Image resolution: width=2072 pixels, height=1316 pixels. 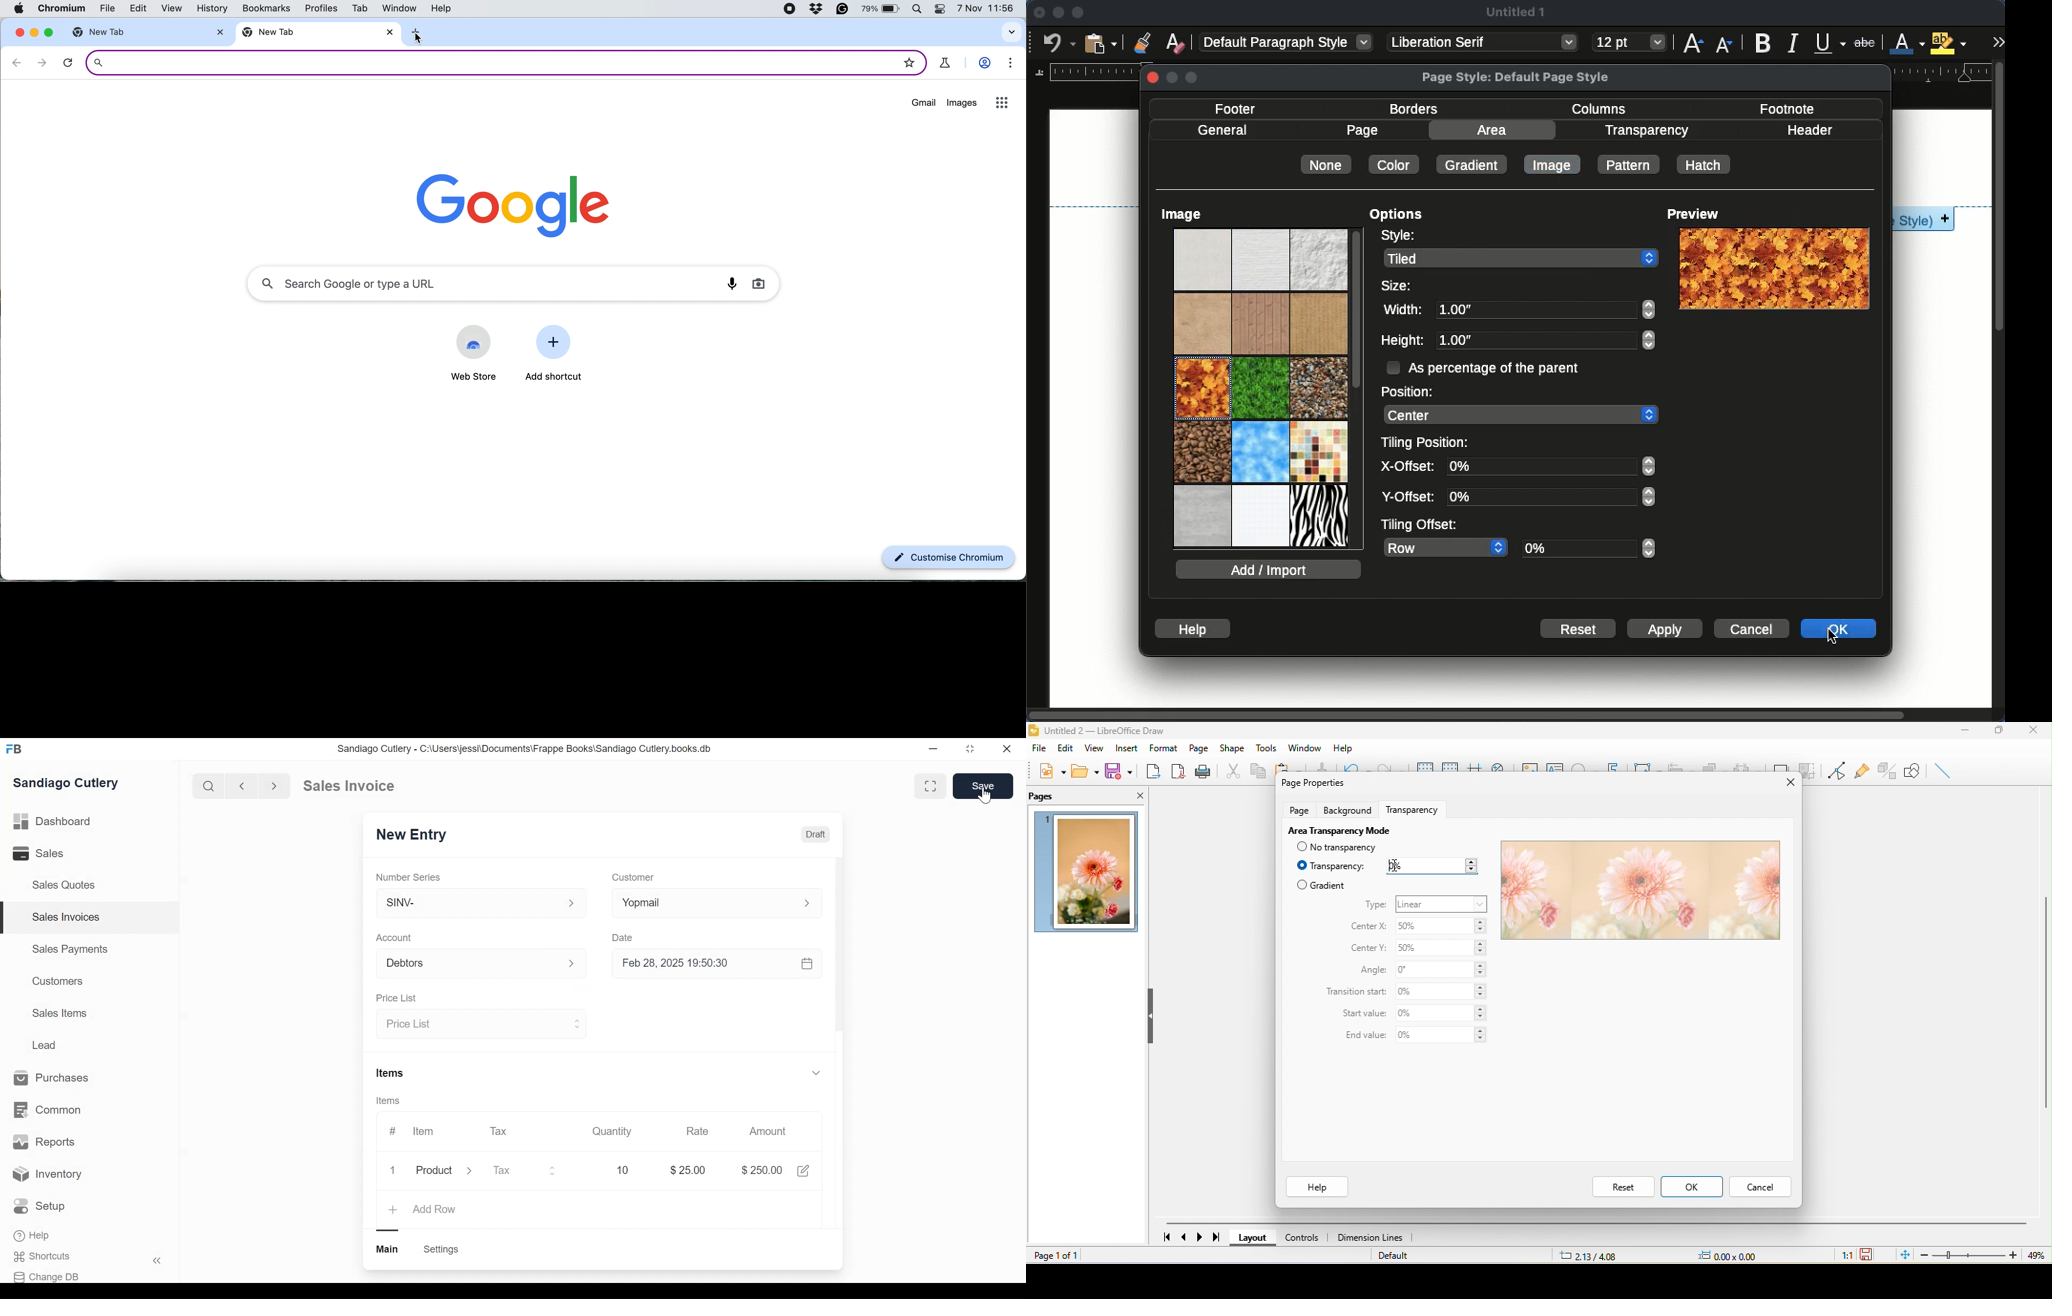 I want to click on Sandiago Cutlery, so click(x=69, y=783).